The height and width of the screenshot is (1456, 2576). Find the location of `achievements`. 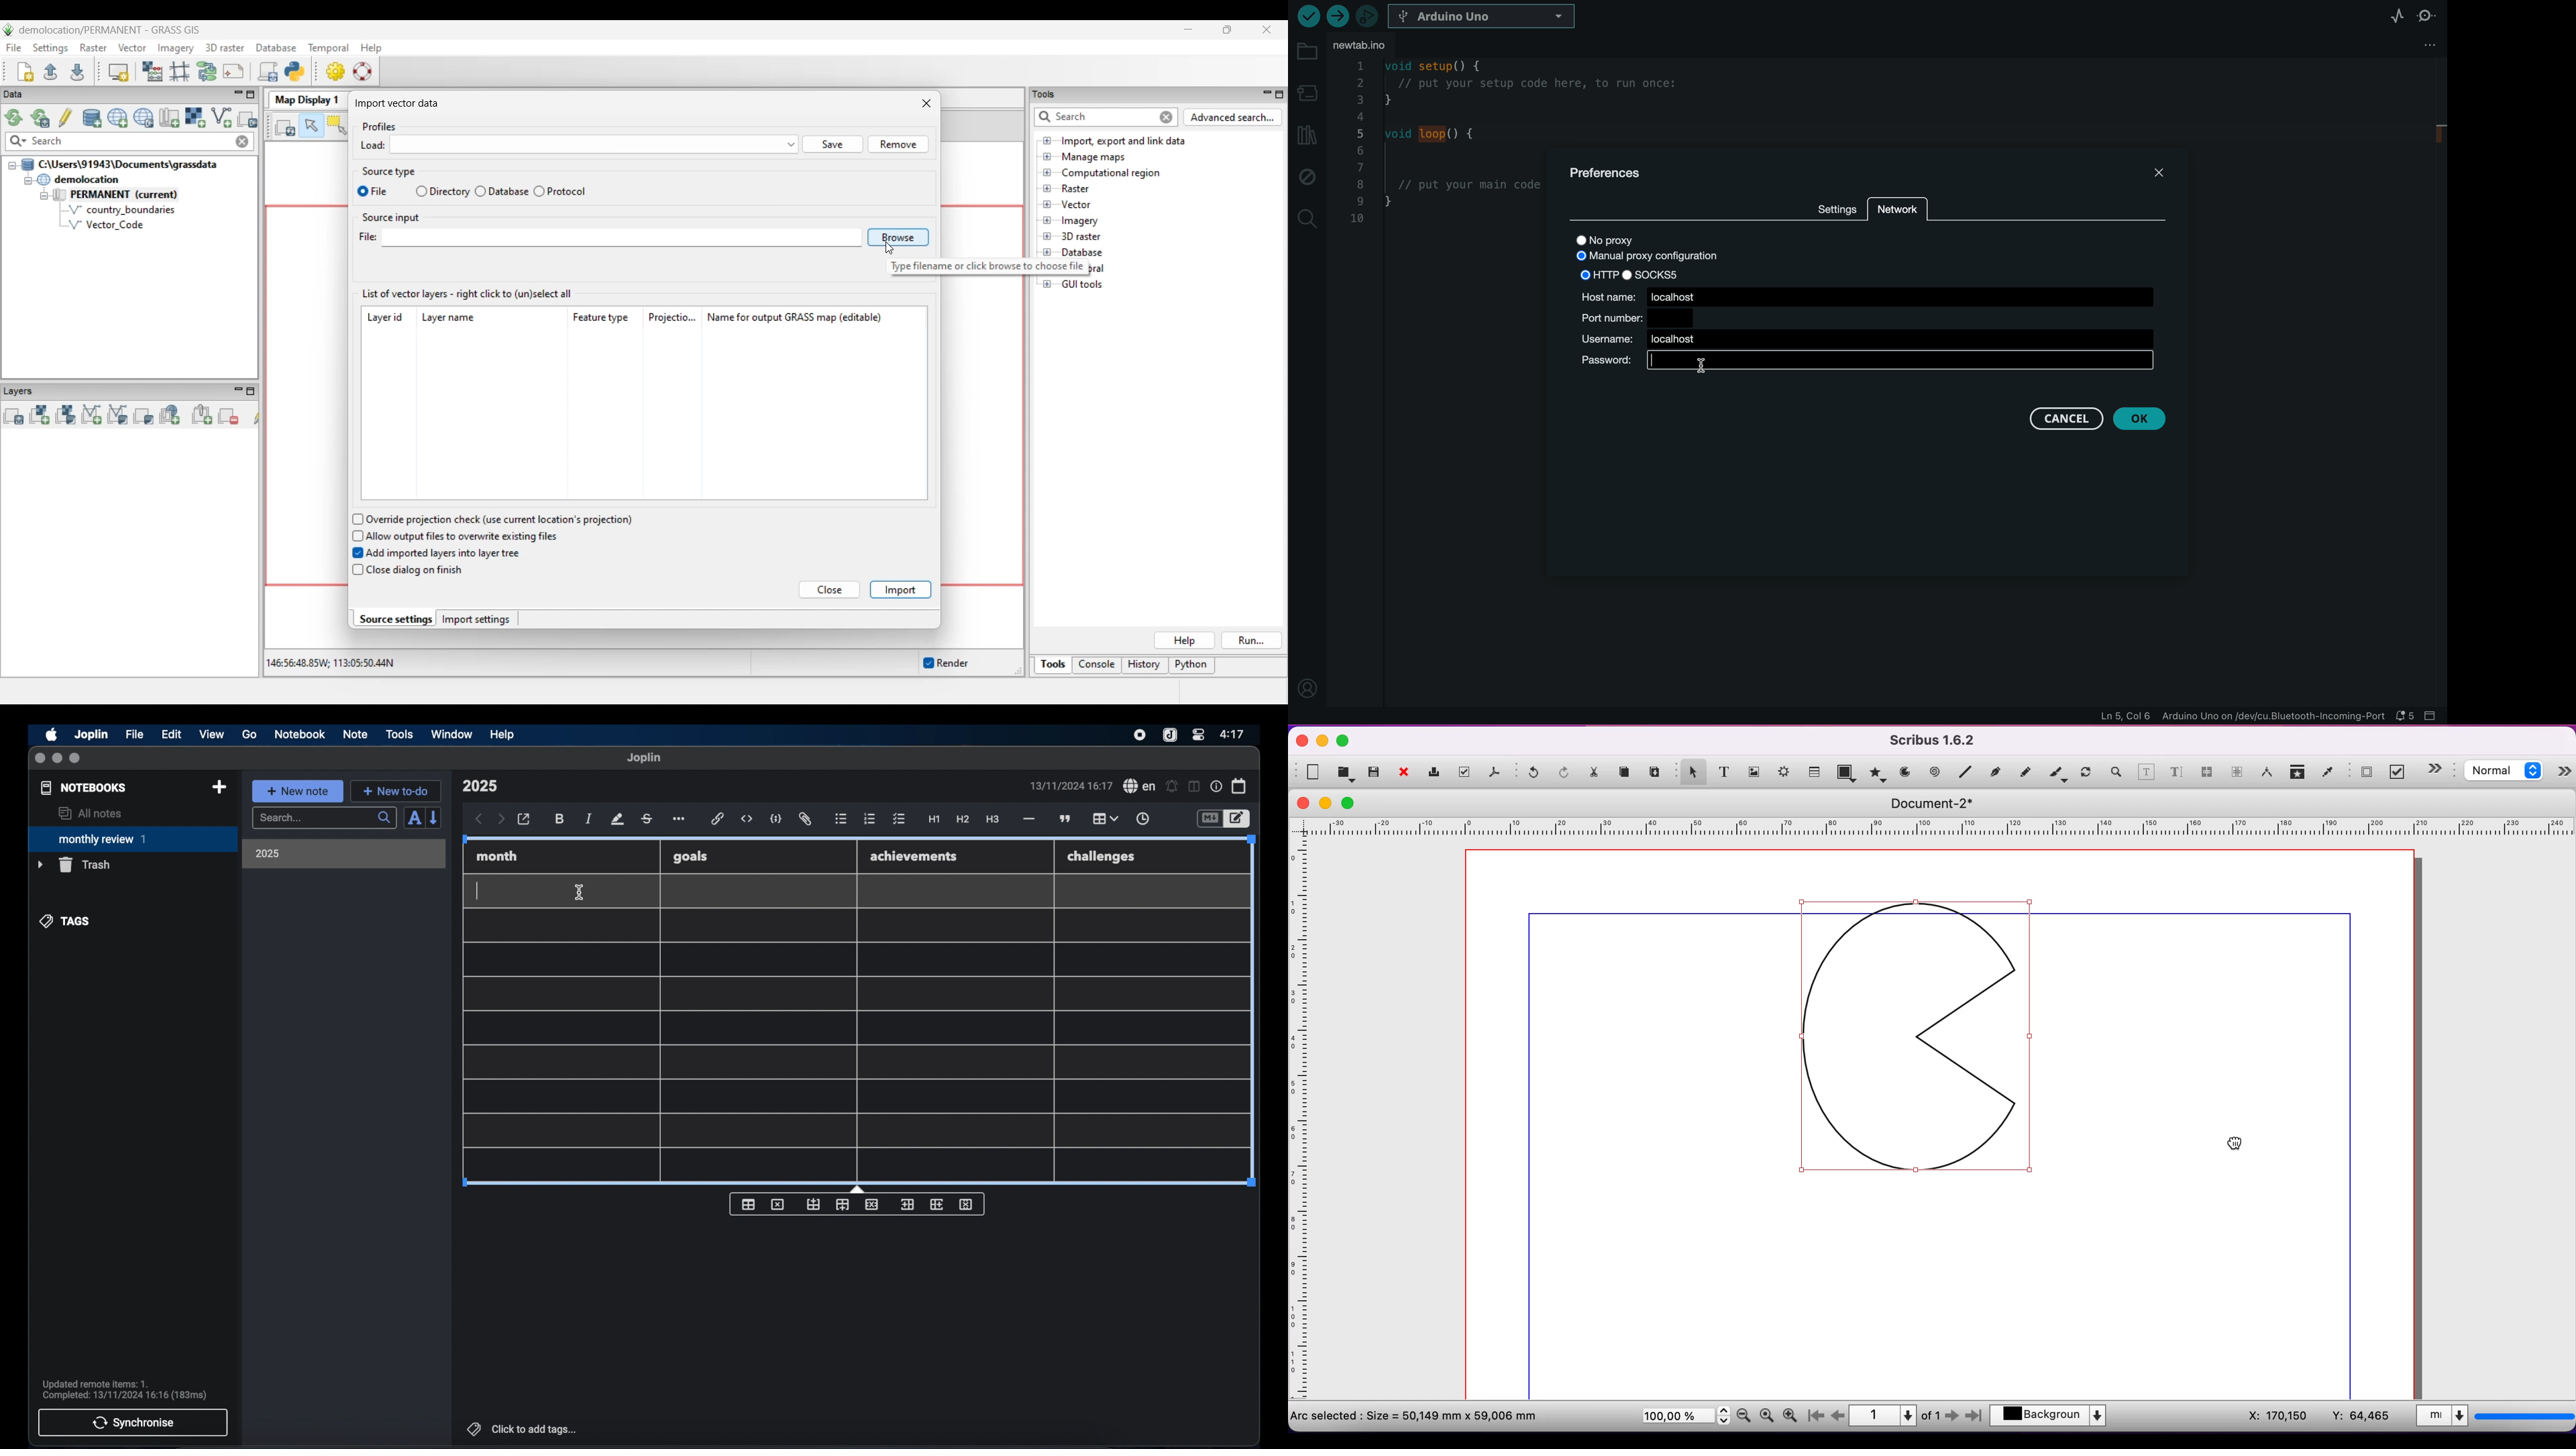

achievements is located at coordinates (914, 857).